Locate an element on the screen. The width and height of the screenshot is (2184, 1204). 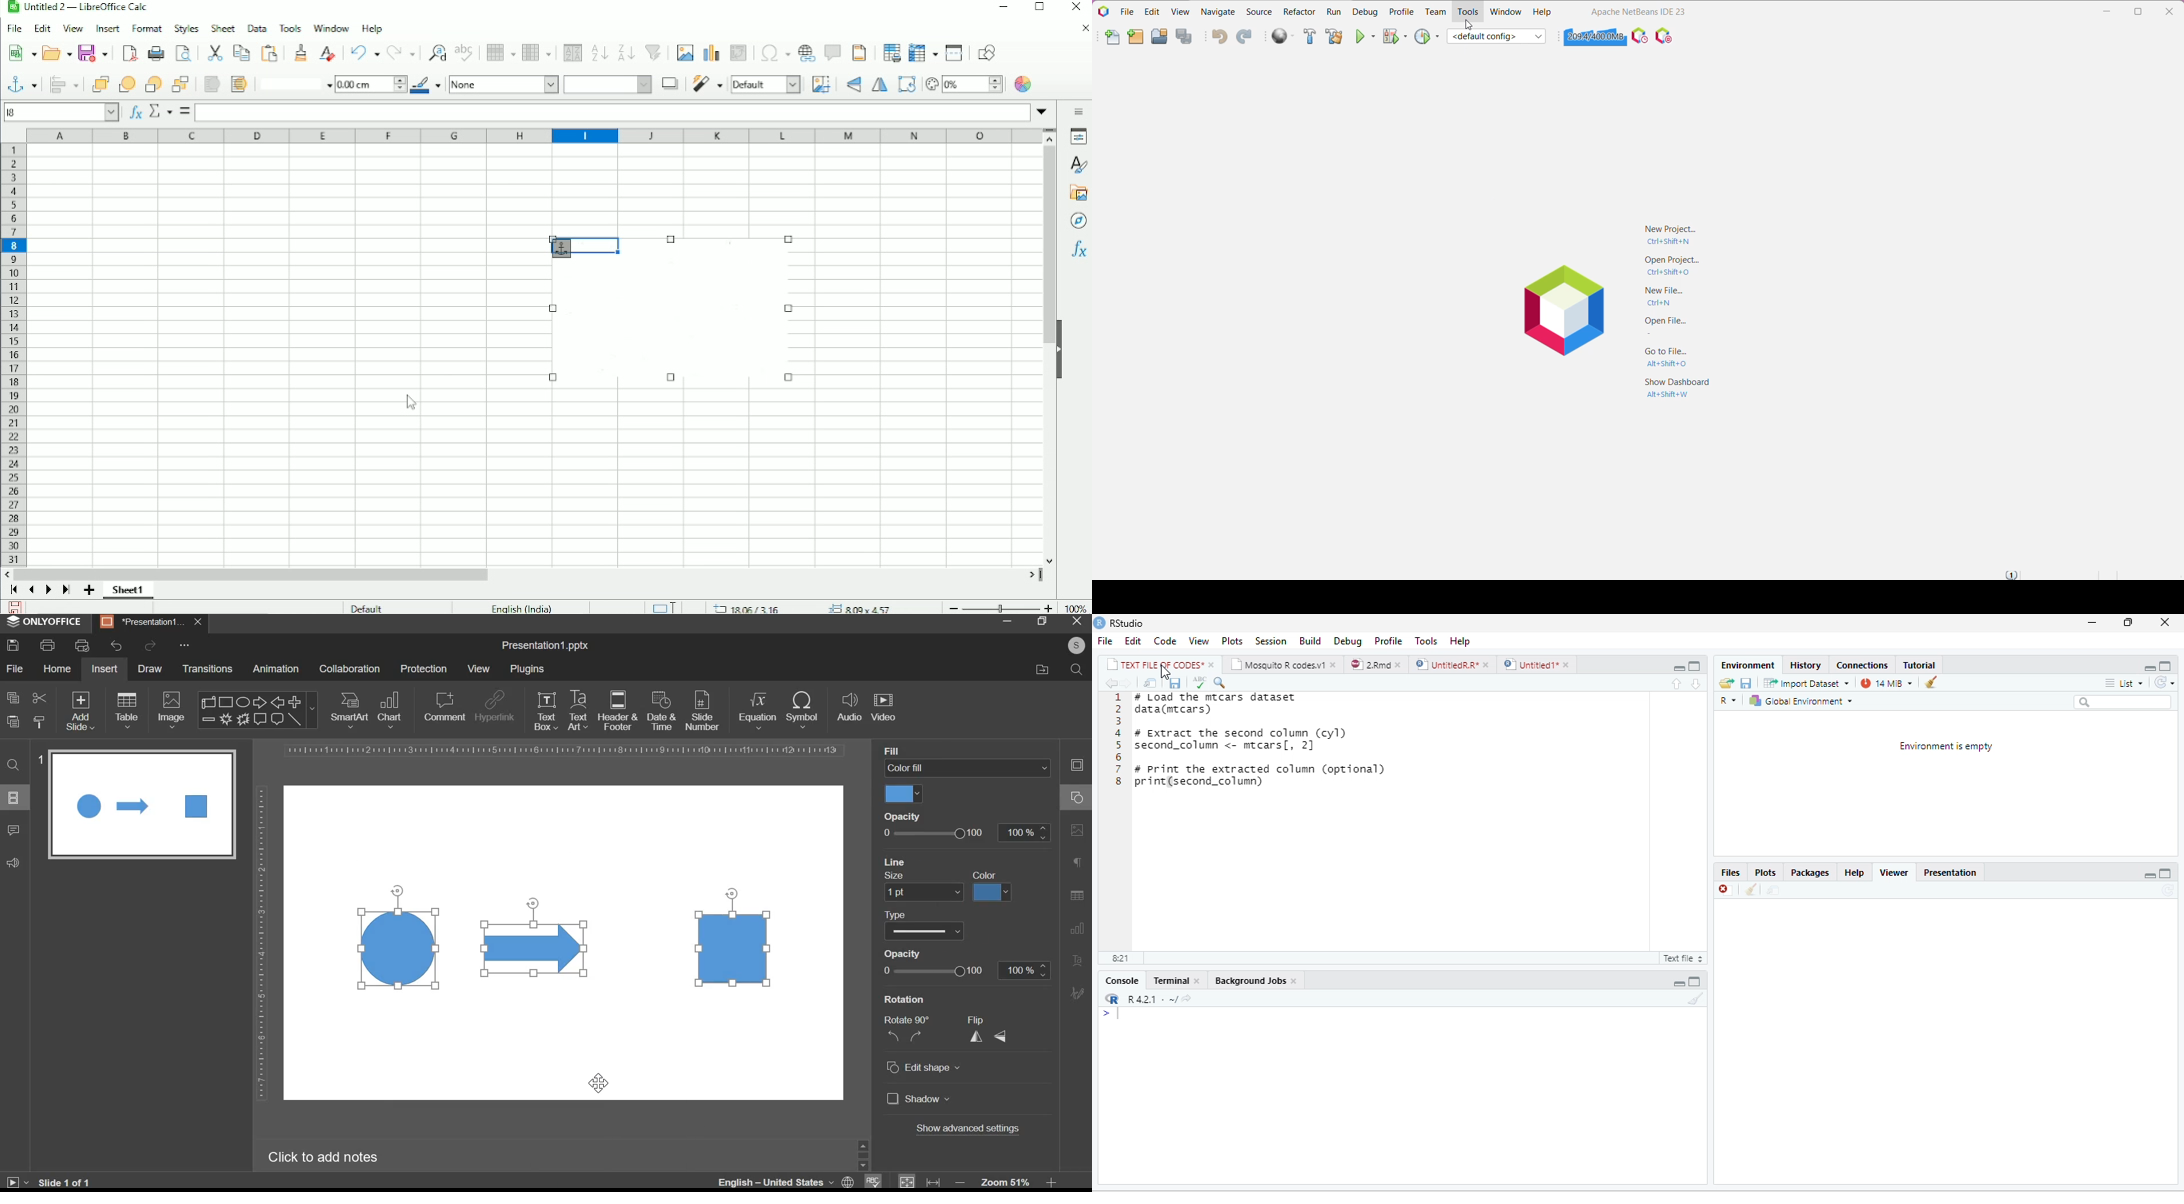
copy style is located at coordinates (39, 722).